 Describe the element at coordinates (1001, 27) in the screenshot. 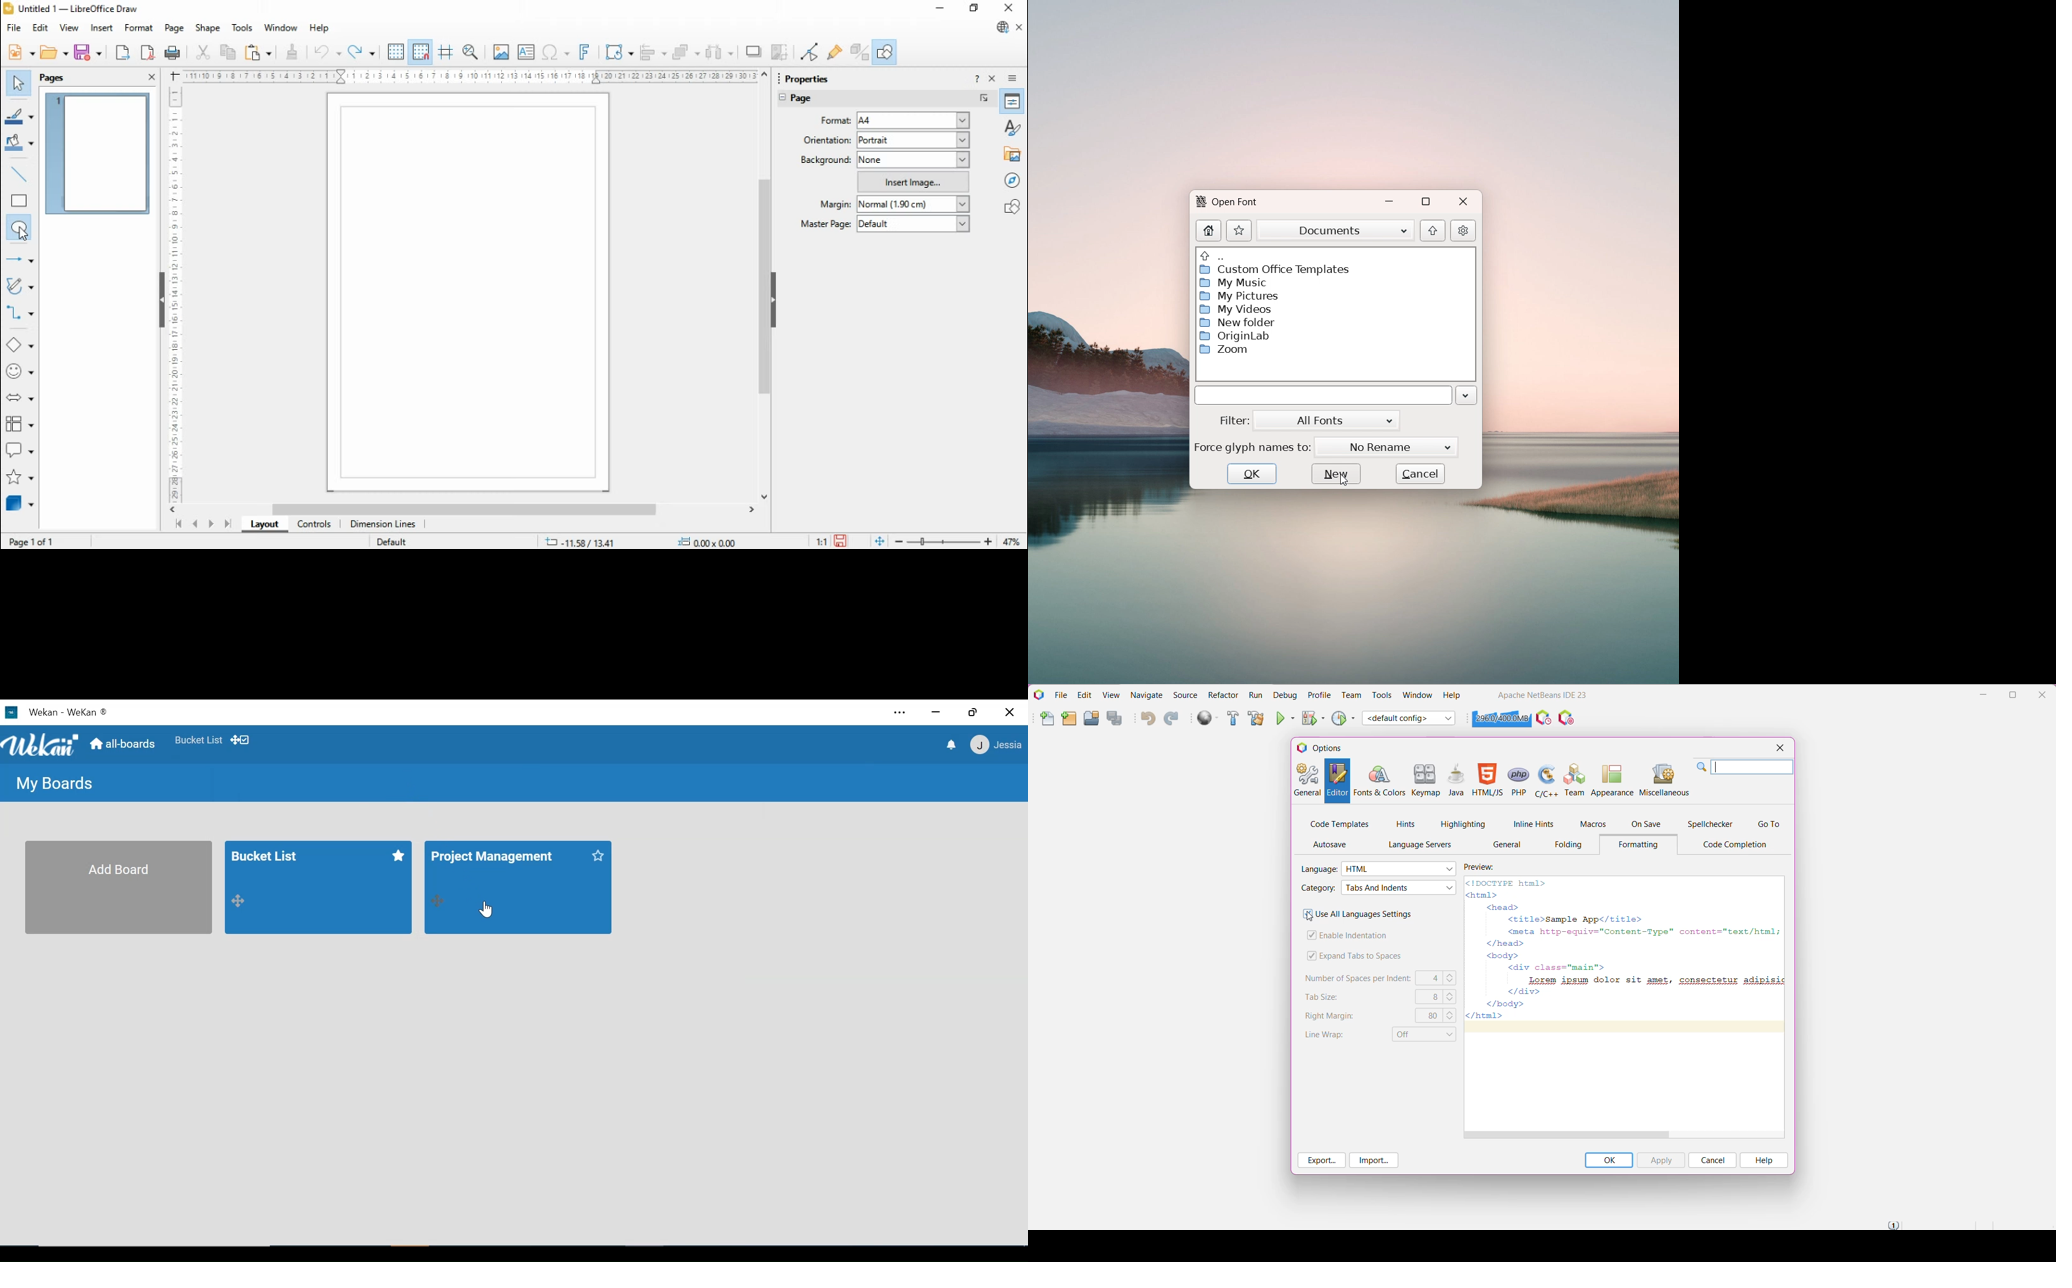

I see `libre office update` at that location.